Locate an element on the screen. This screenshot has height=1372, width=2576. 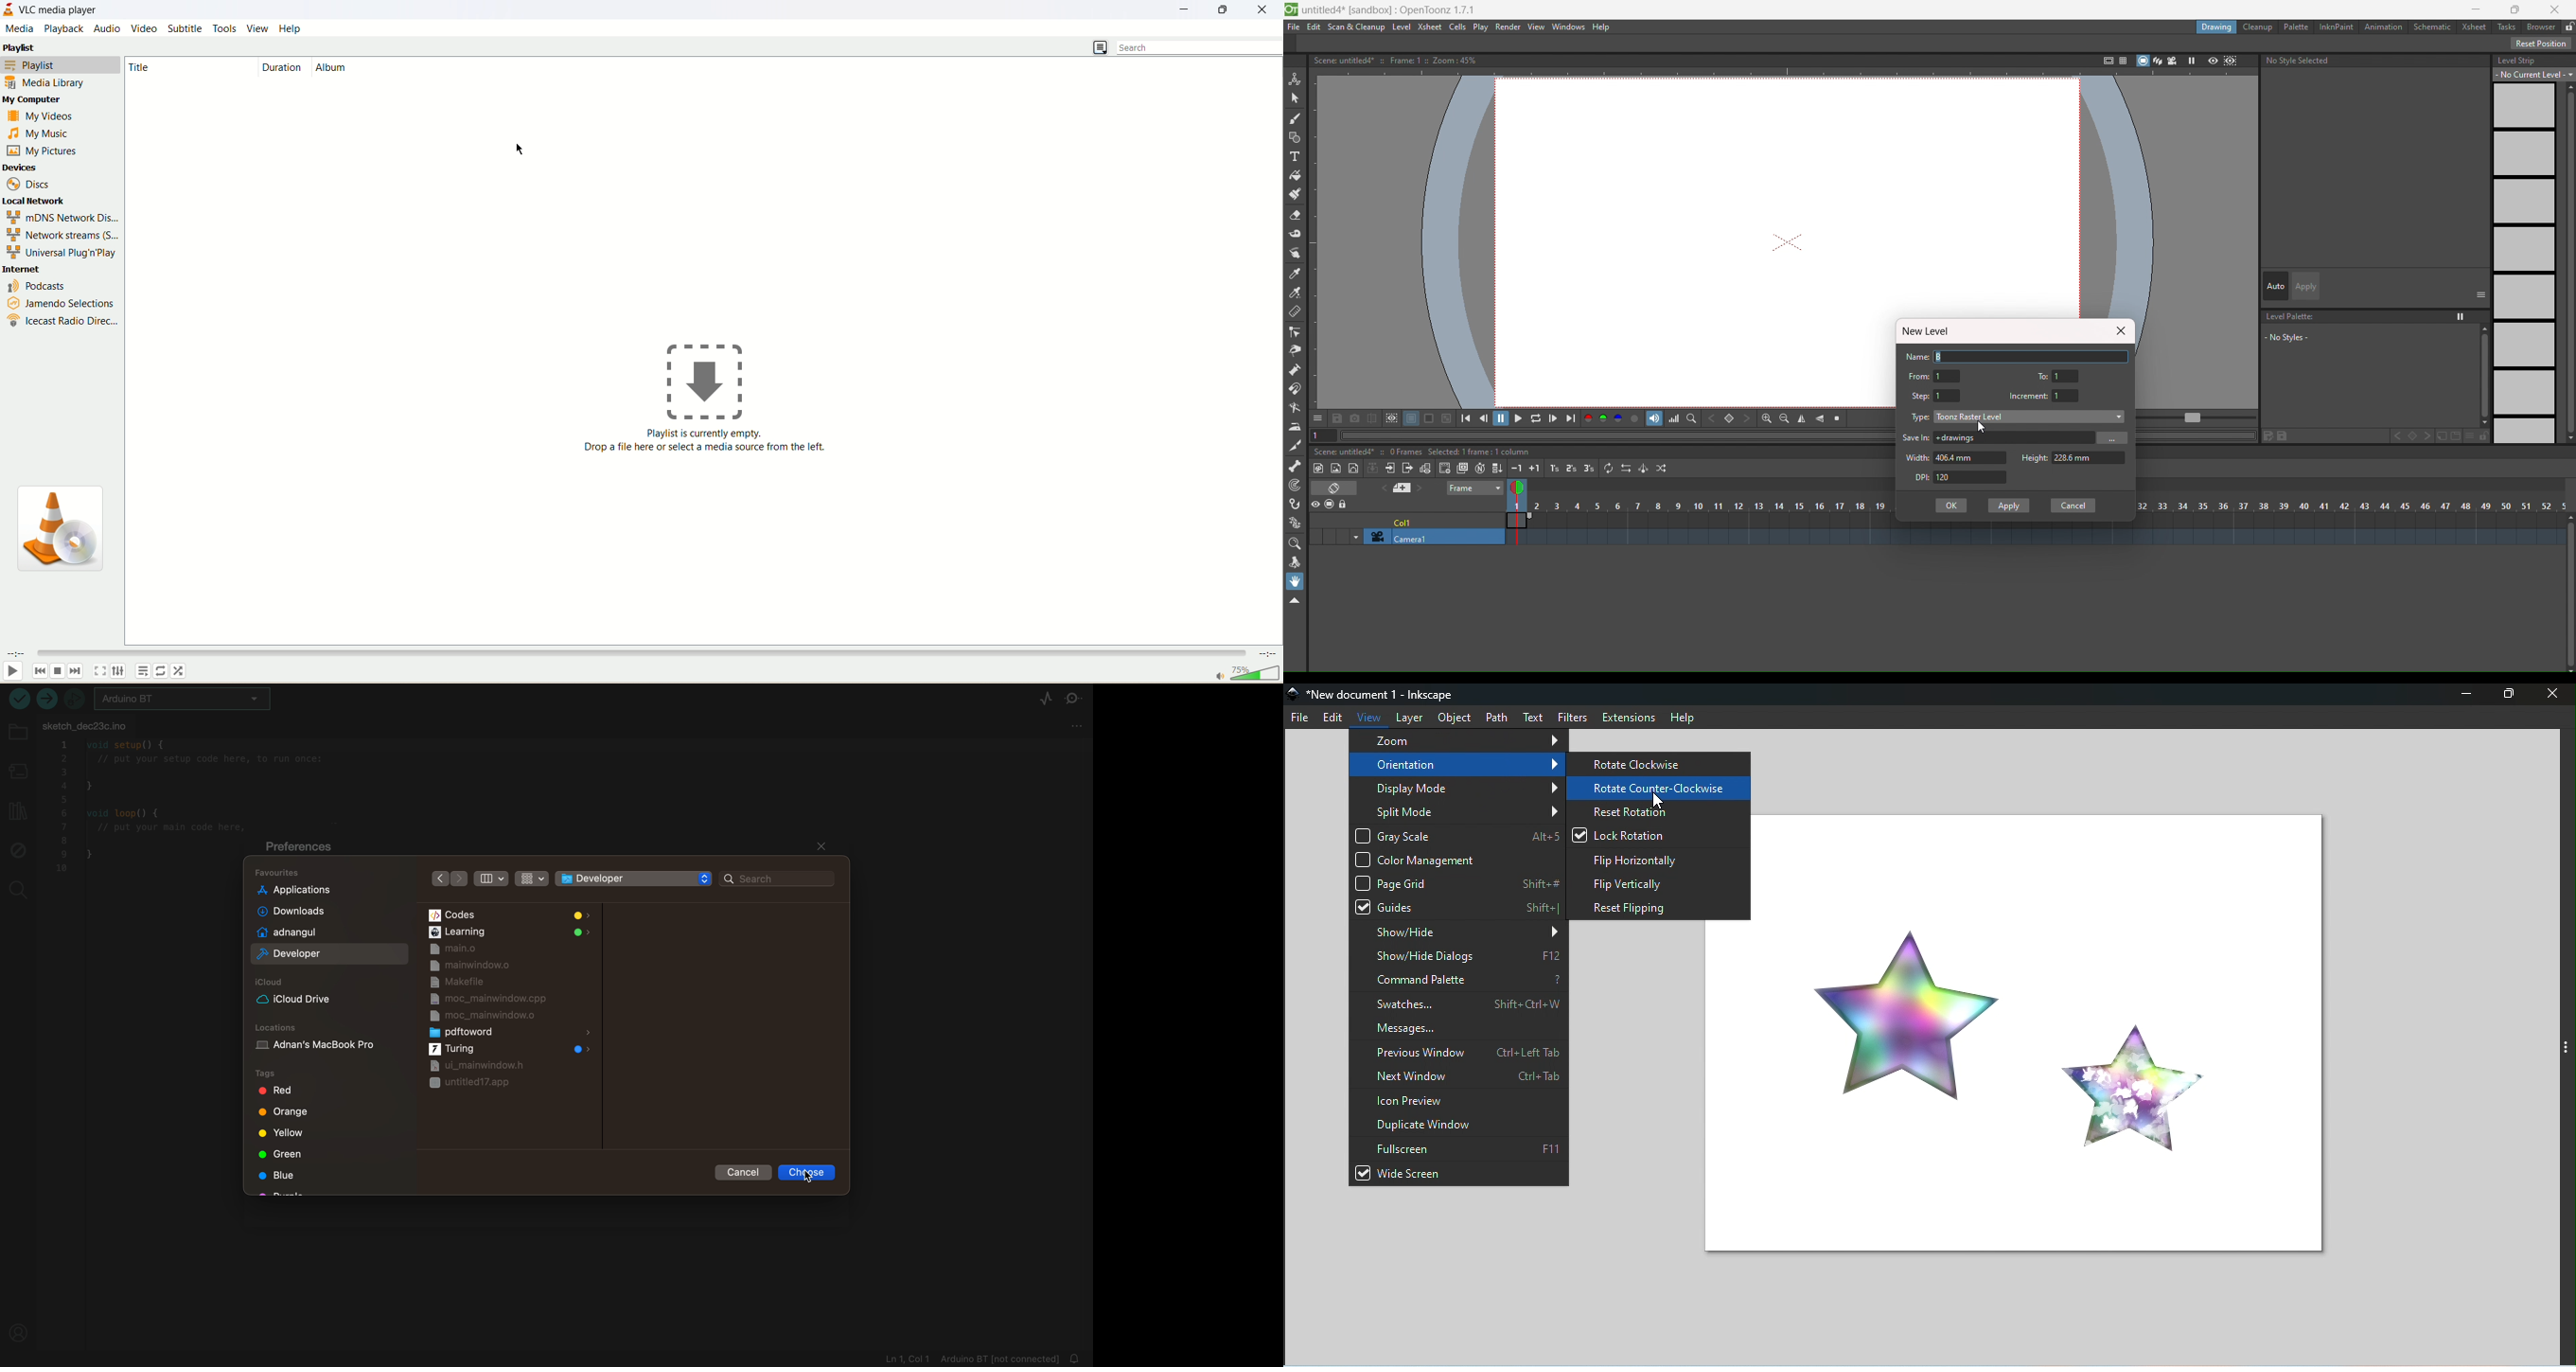
locator is located at coordinates (1691, 418).